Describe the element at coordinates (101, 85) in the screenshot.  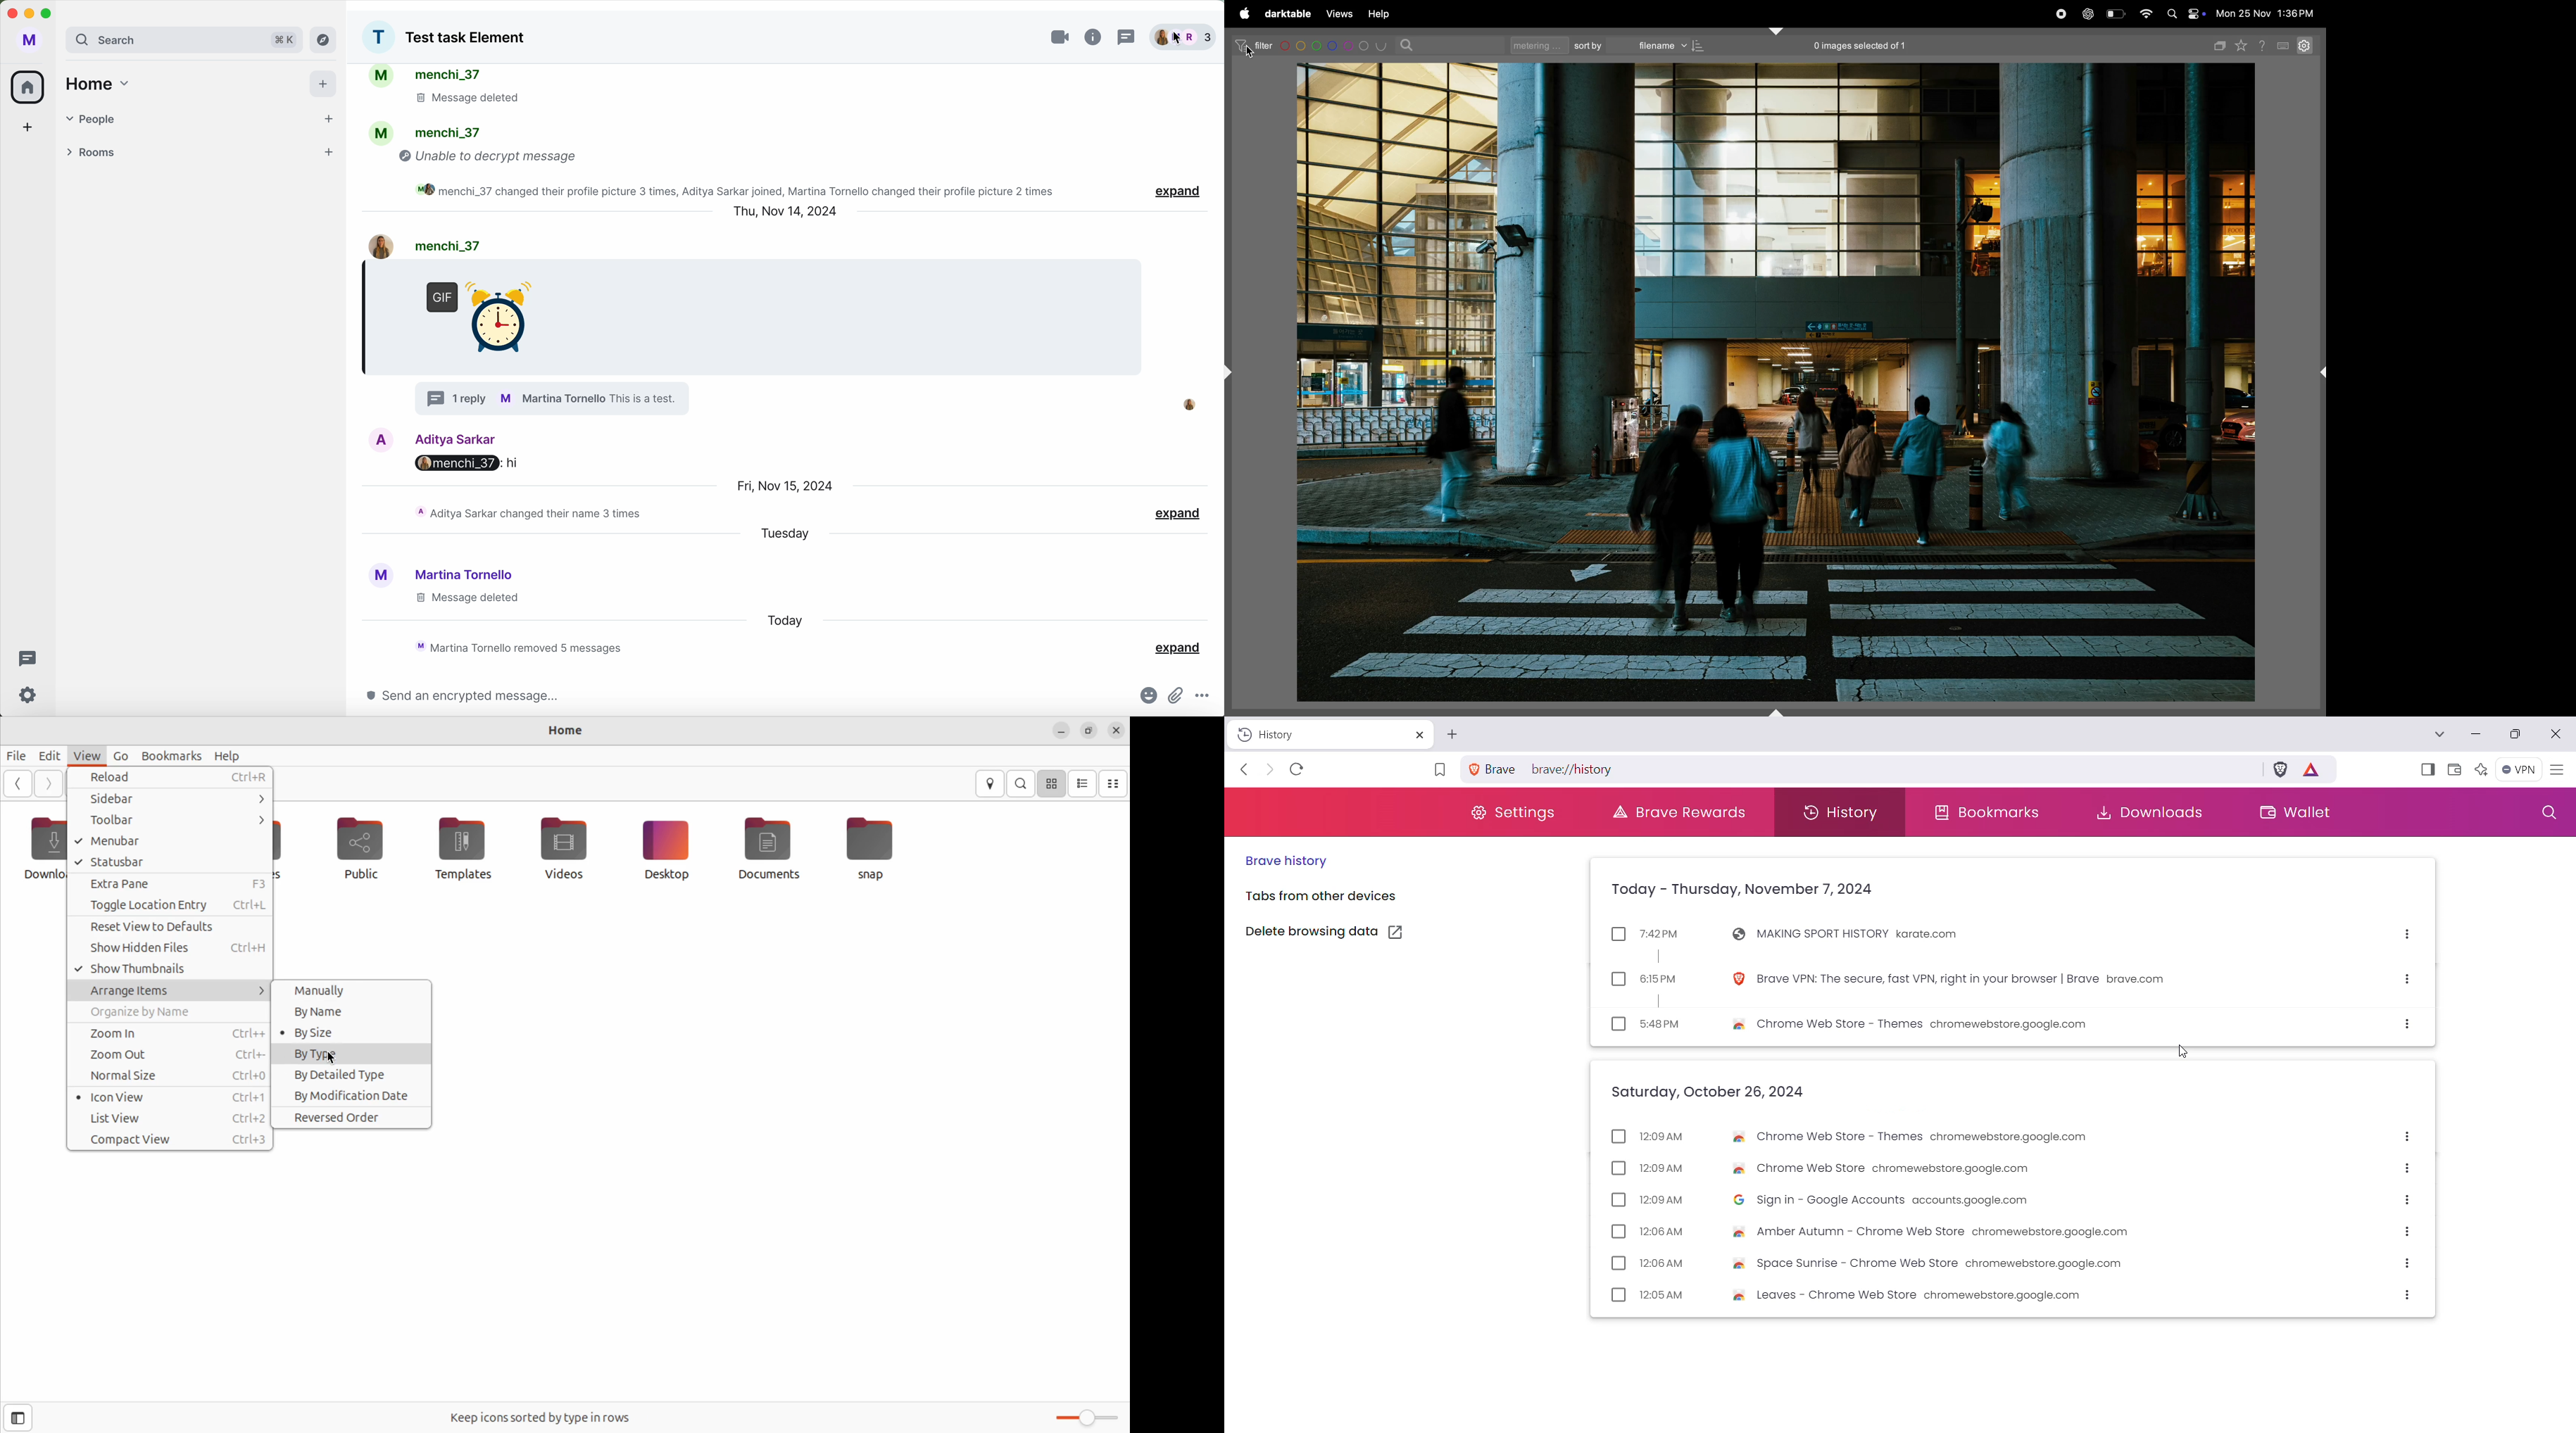
I see `home` at that location.